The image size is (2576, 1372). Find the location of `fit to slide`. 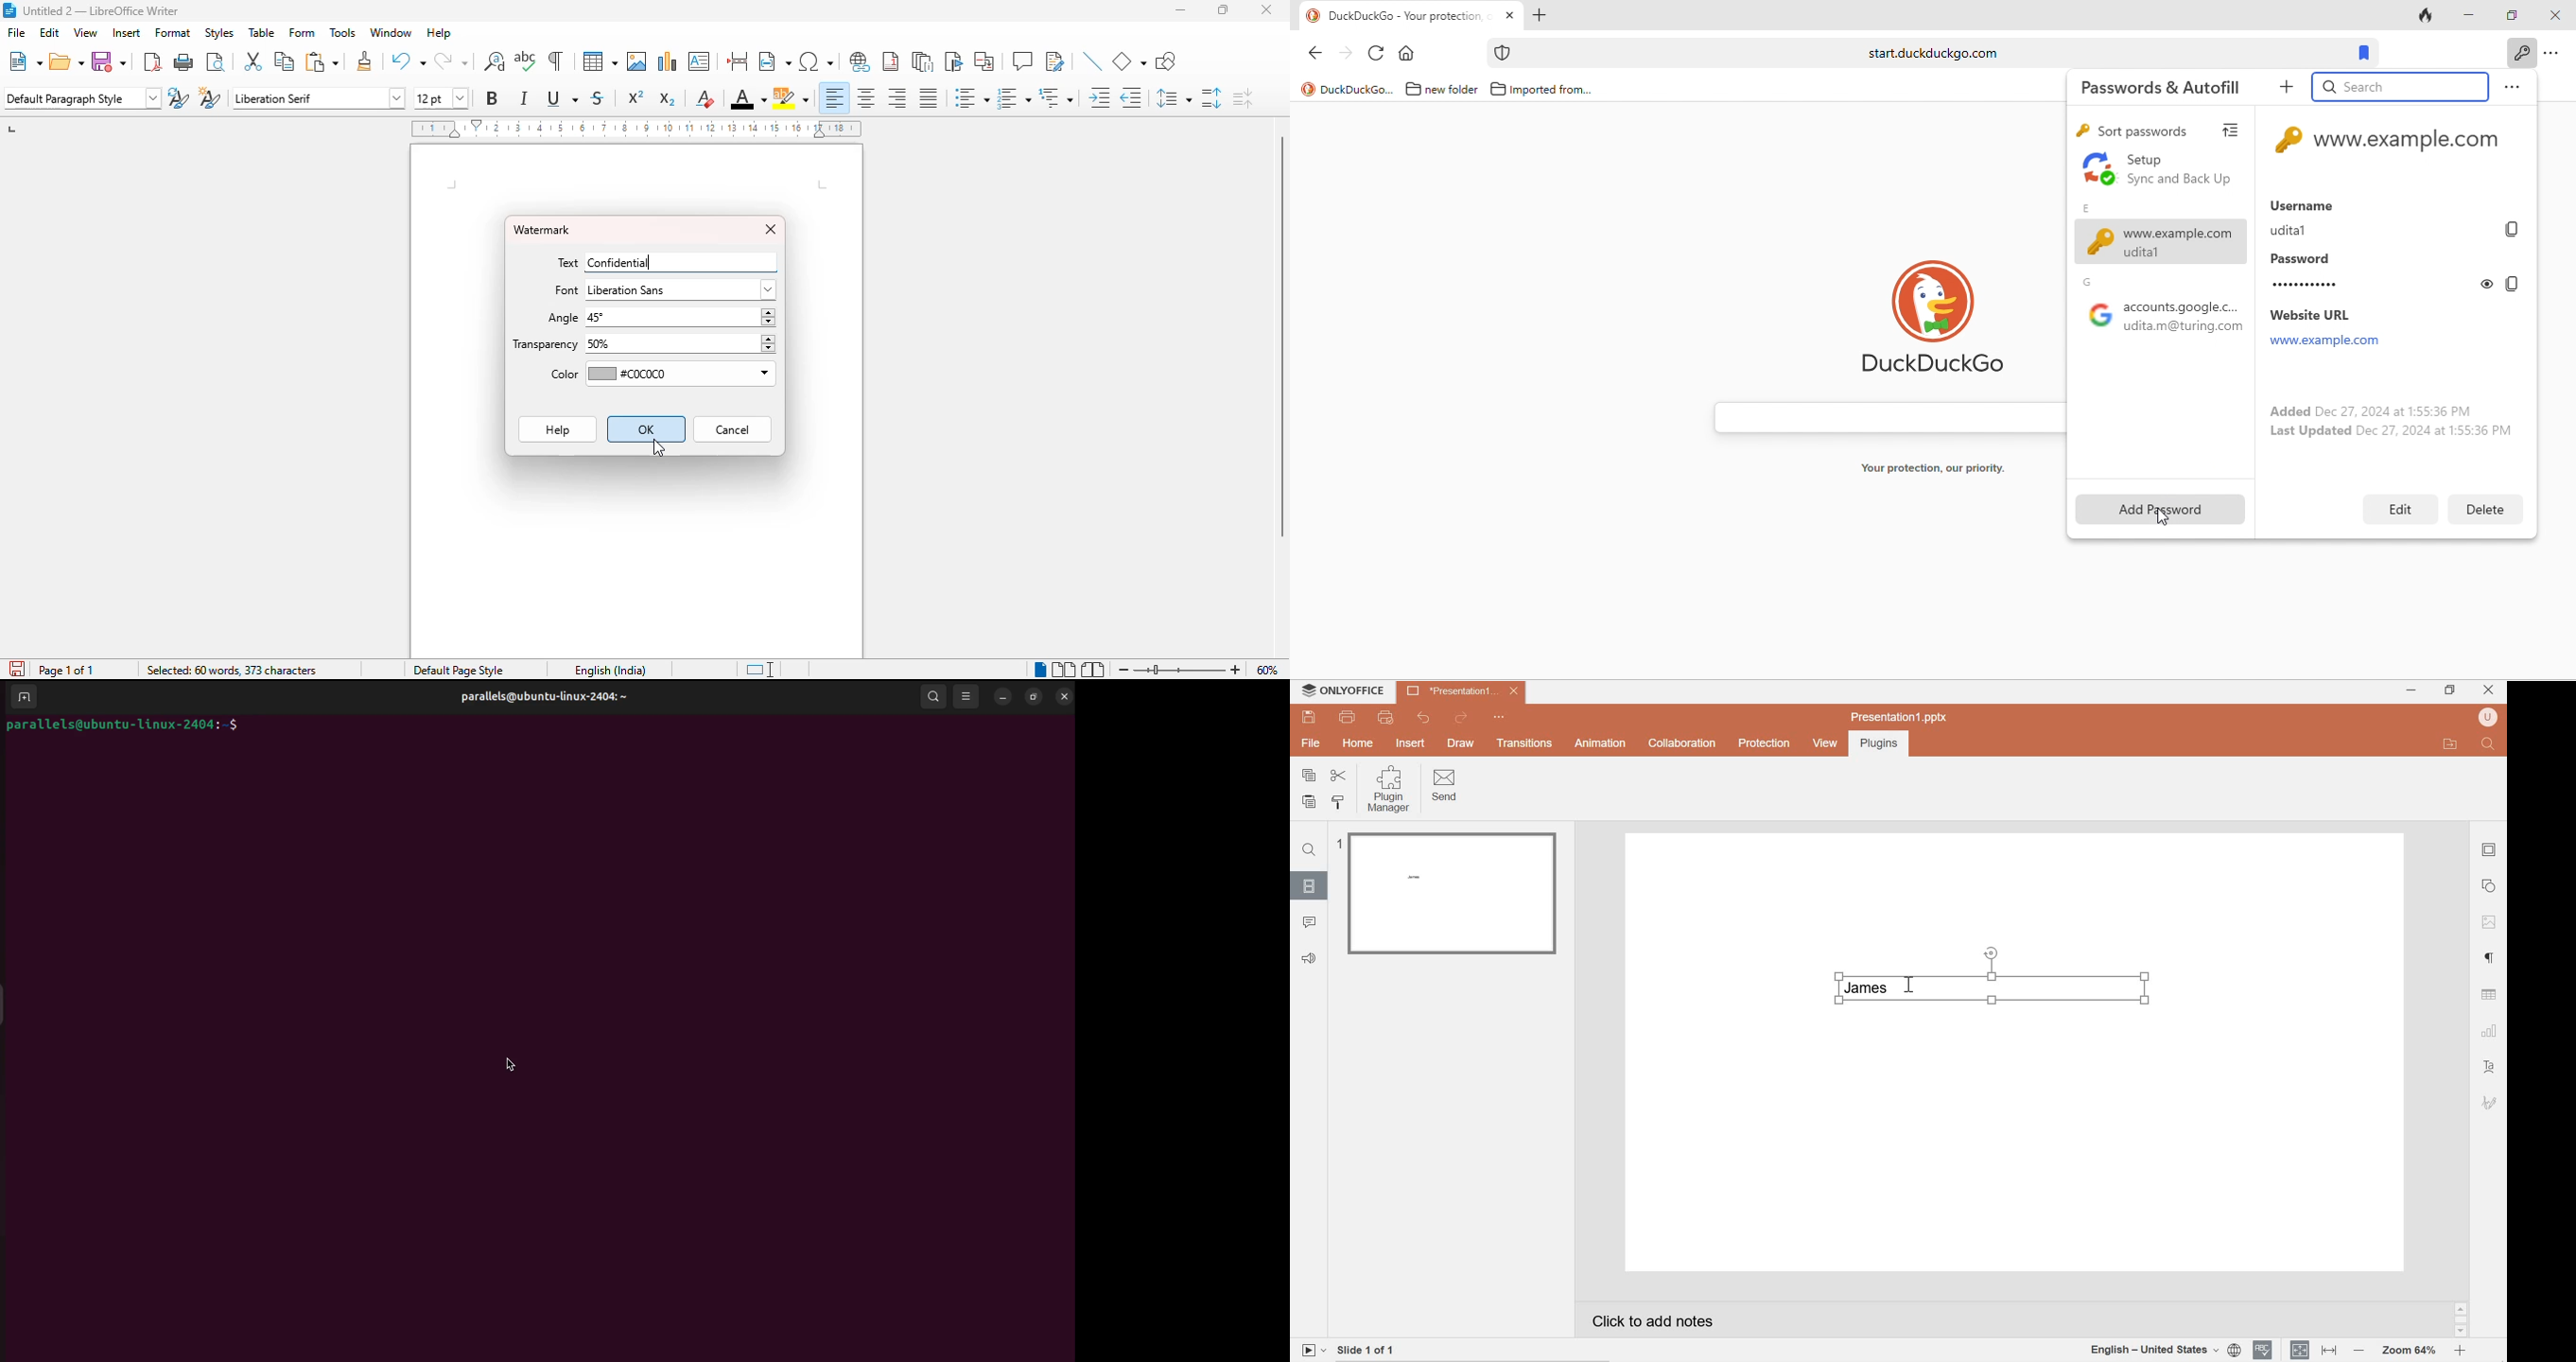

fit to slide is located at coordinates (2300, 1350).